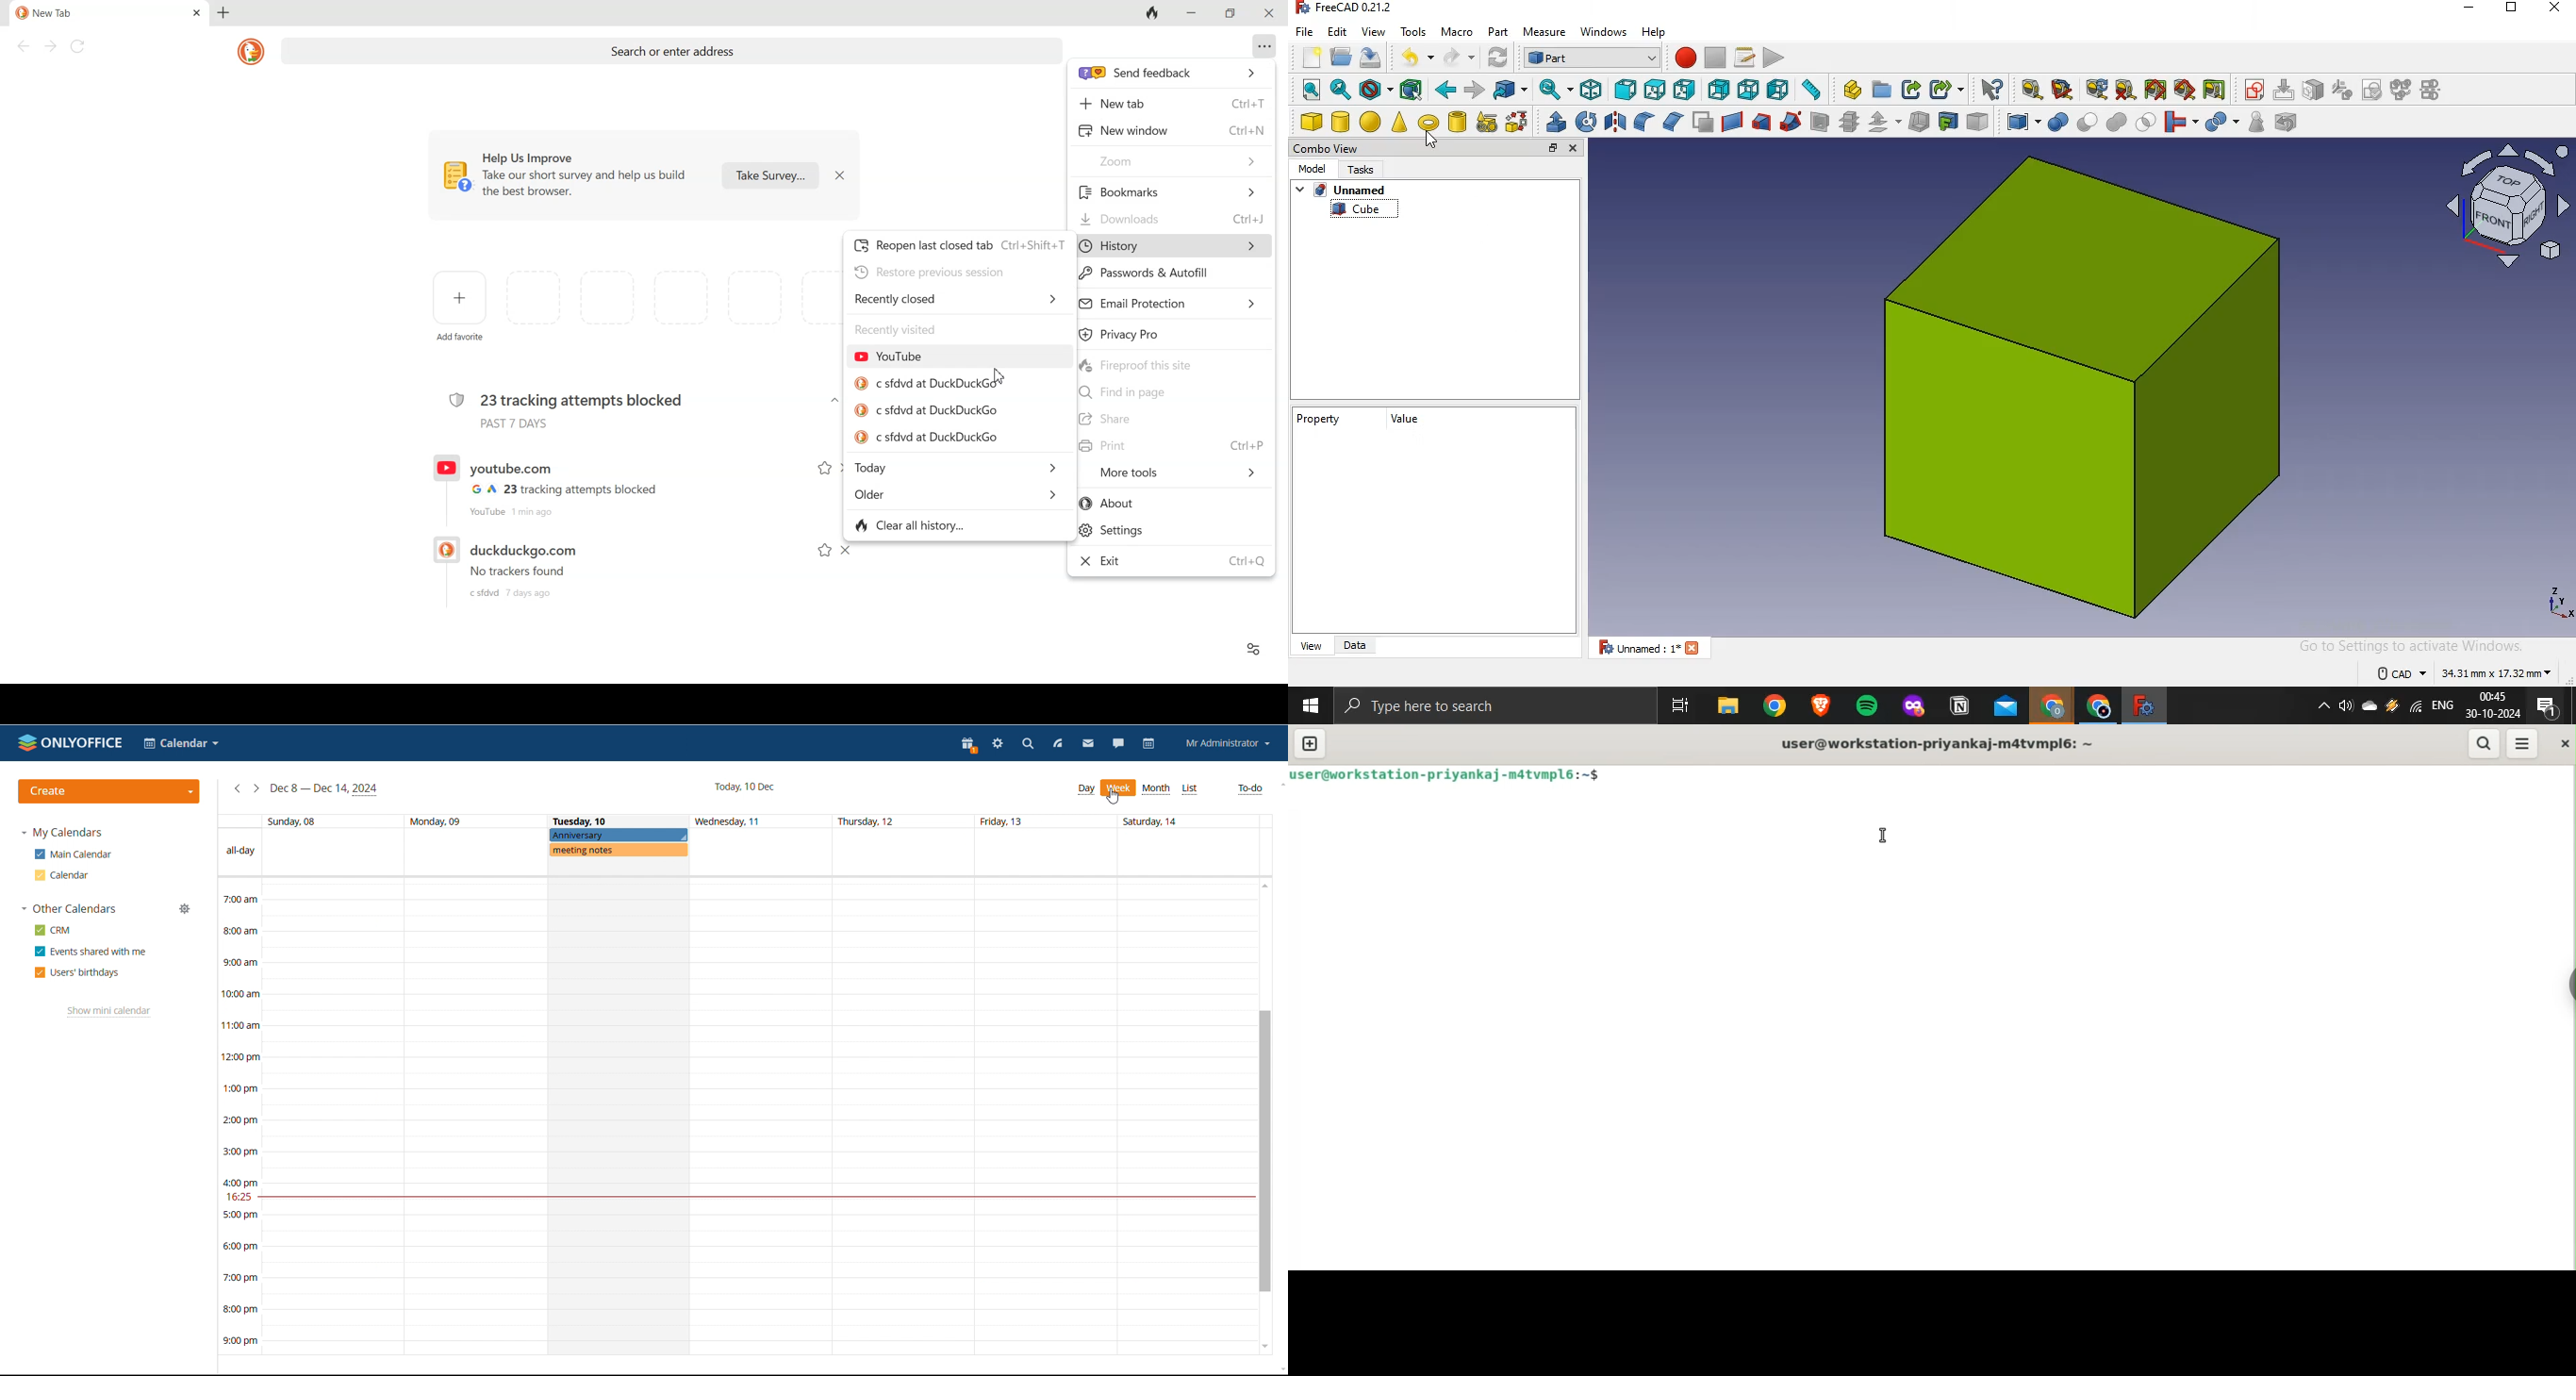  I want to click on bounding box, so click(1410, 90).